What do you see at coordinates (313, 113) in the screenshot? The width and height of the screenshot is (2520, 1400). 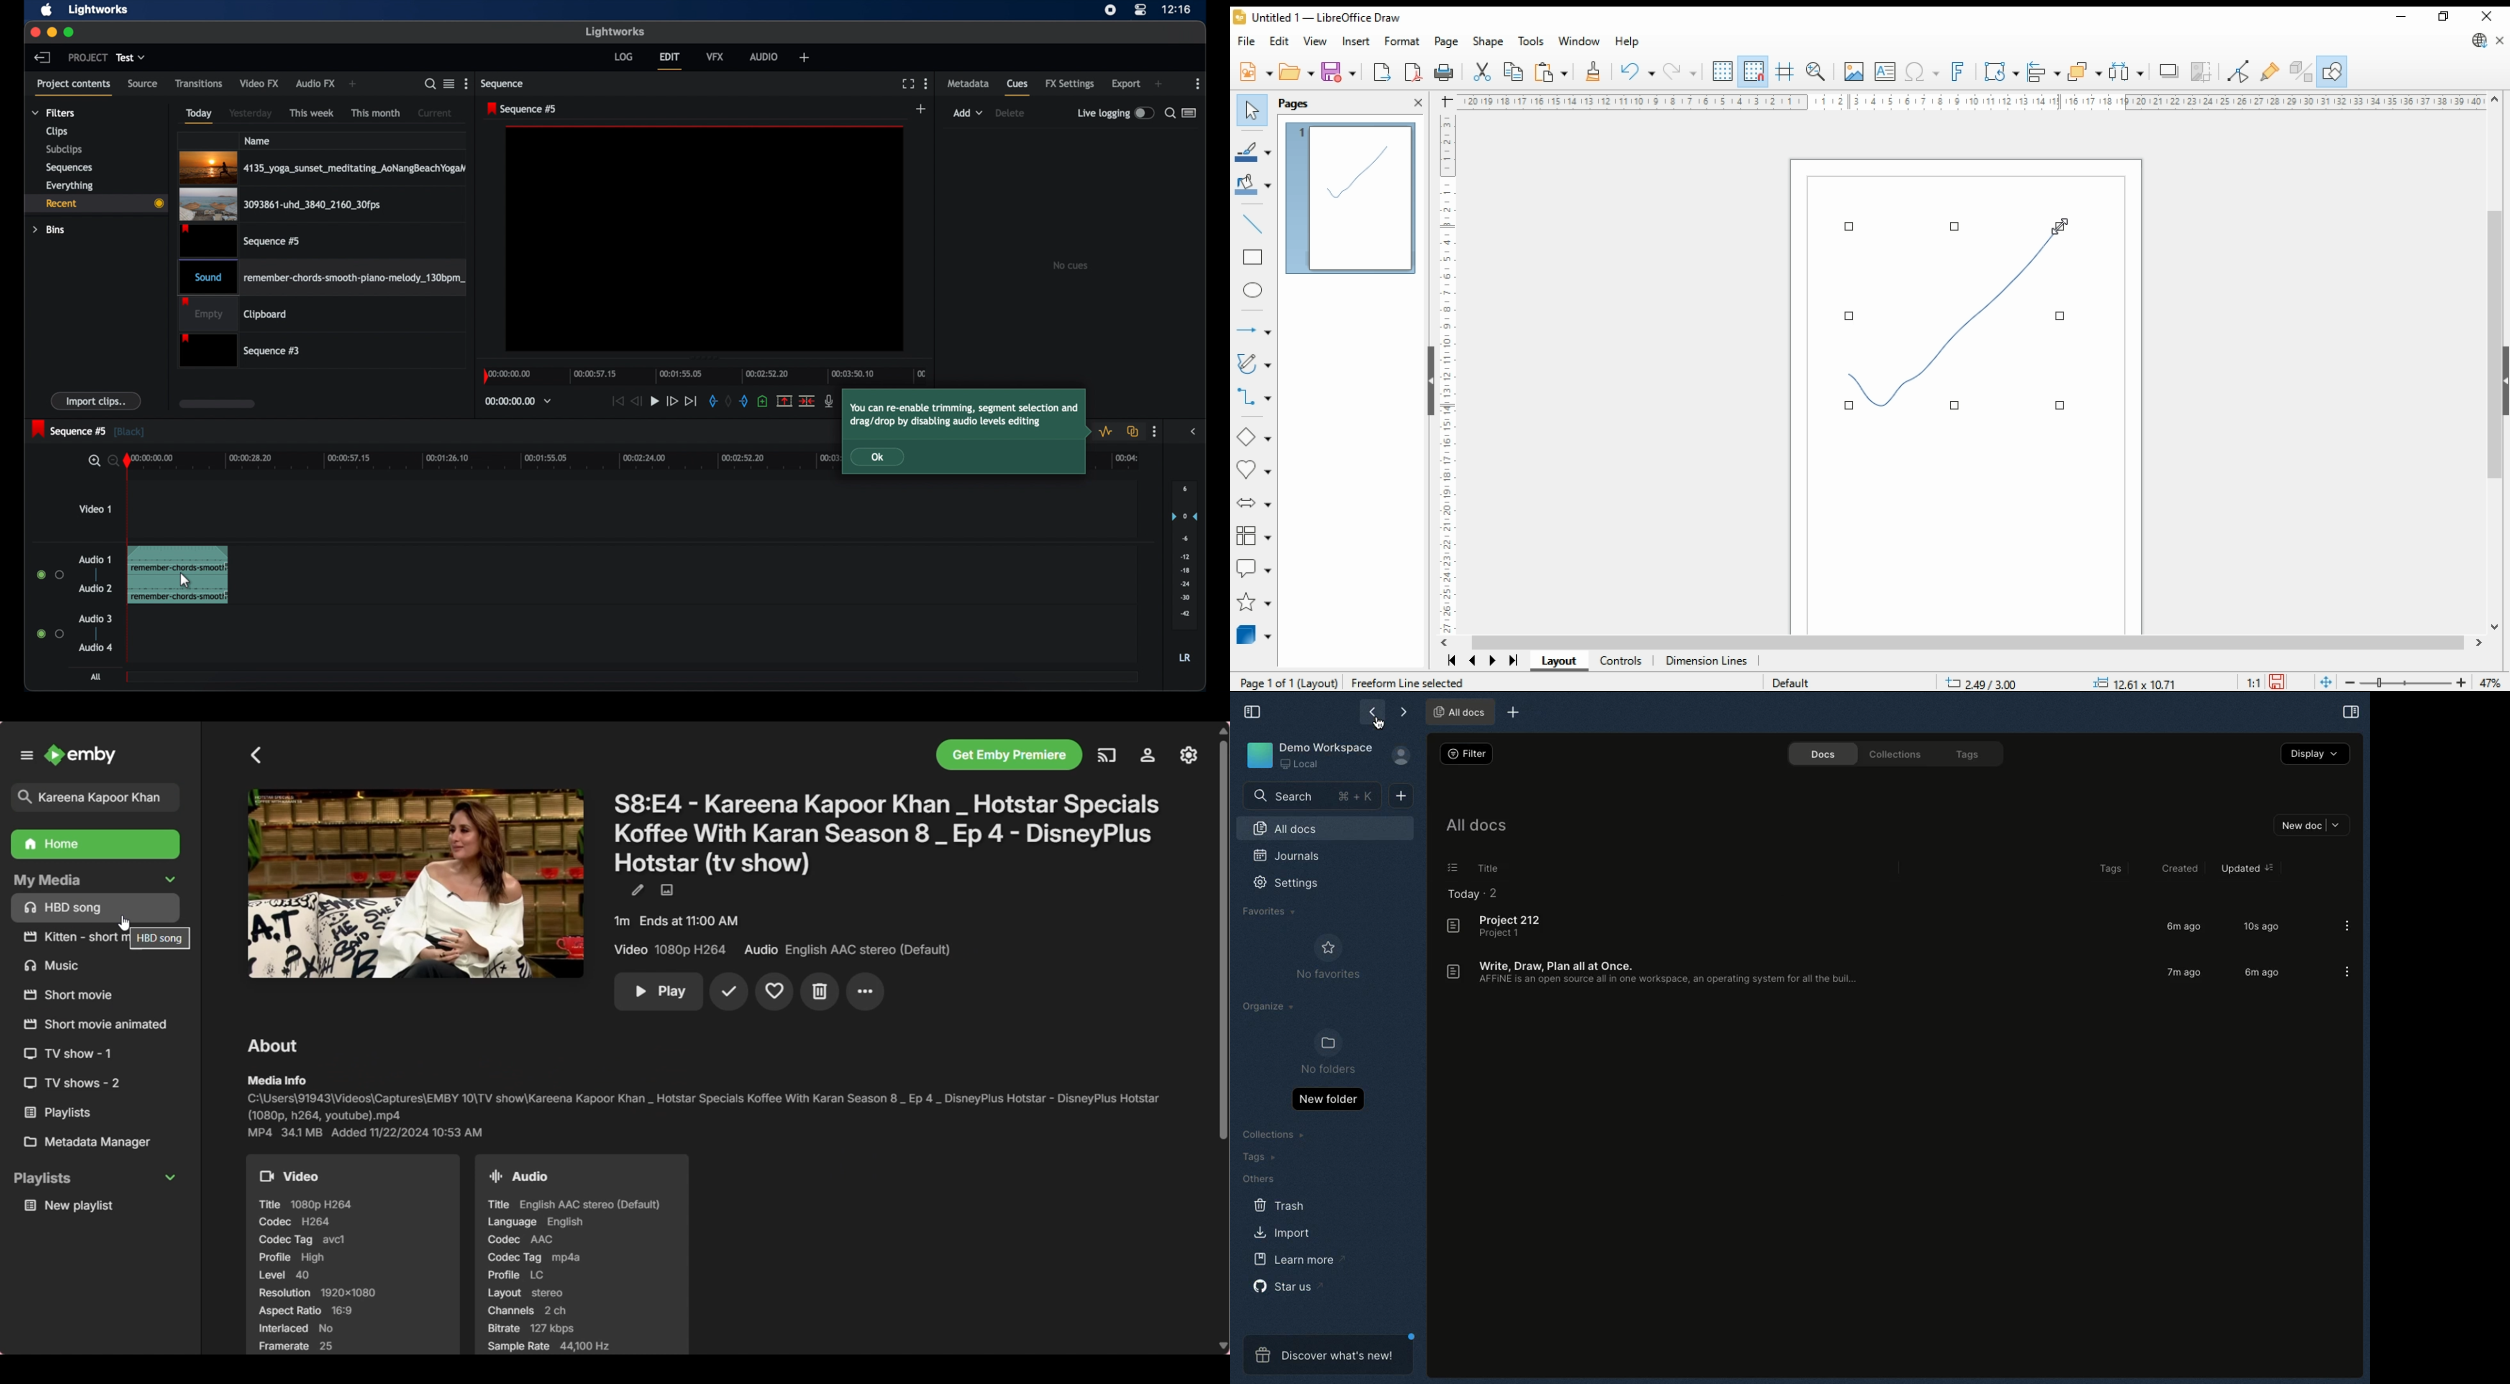 I see `this week` at bounding box center [313, 113].